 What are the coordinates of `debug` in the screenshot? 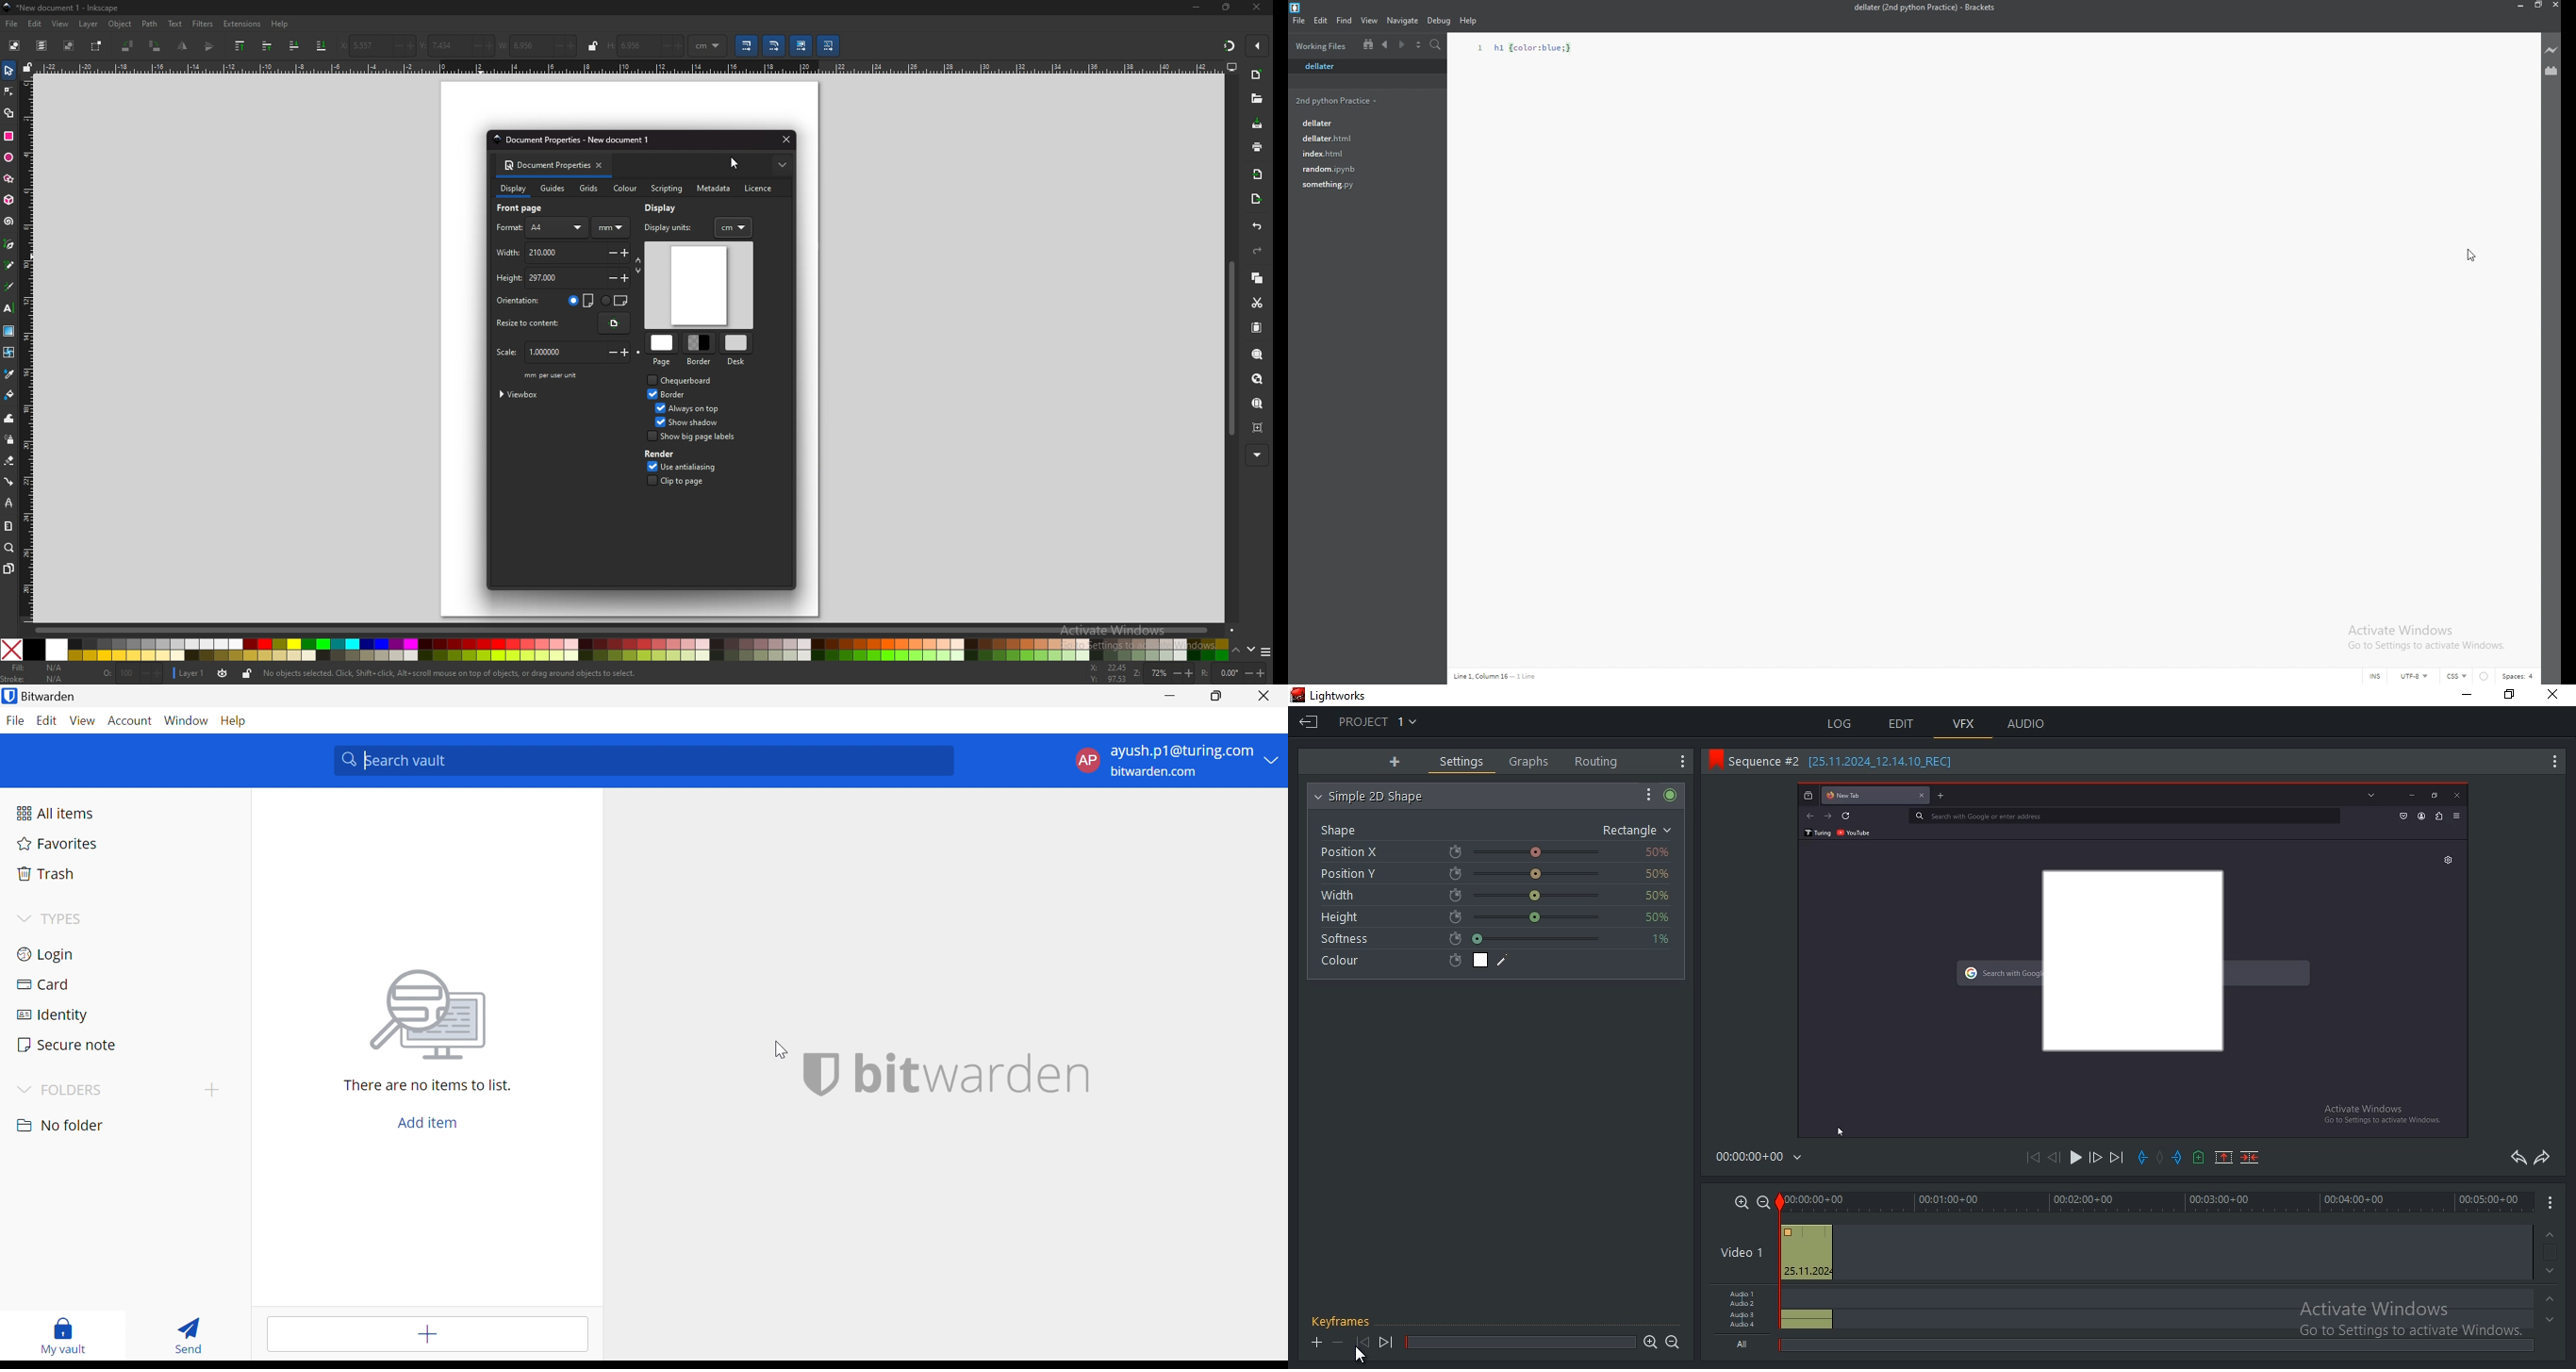 It's located at (1439, 21).